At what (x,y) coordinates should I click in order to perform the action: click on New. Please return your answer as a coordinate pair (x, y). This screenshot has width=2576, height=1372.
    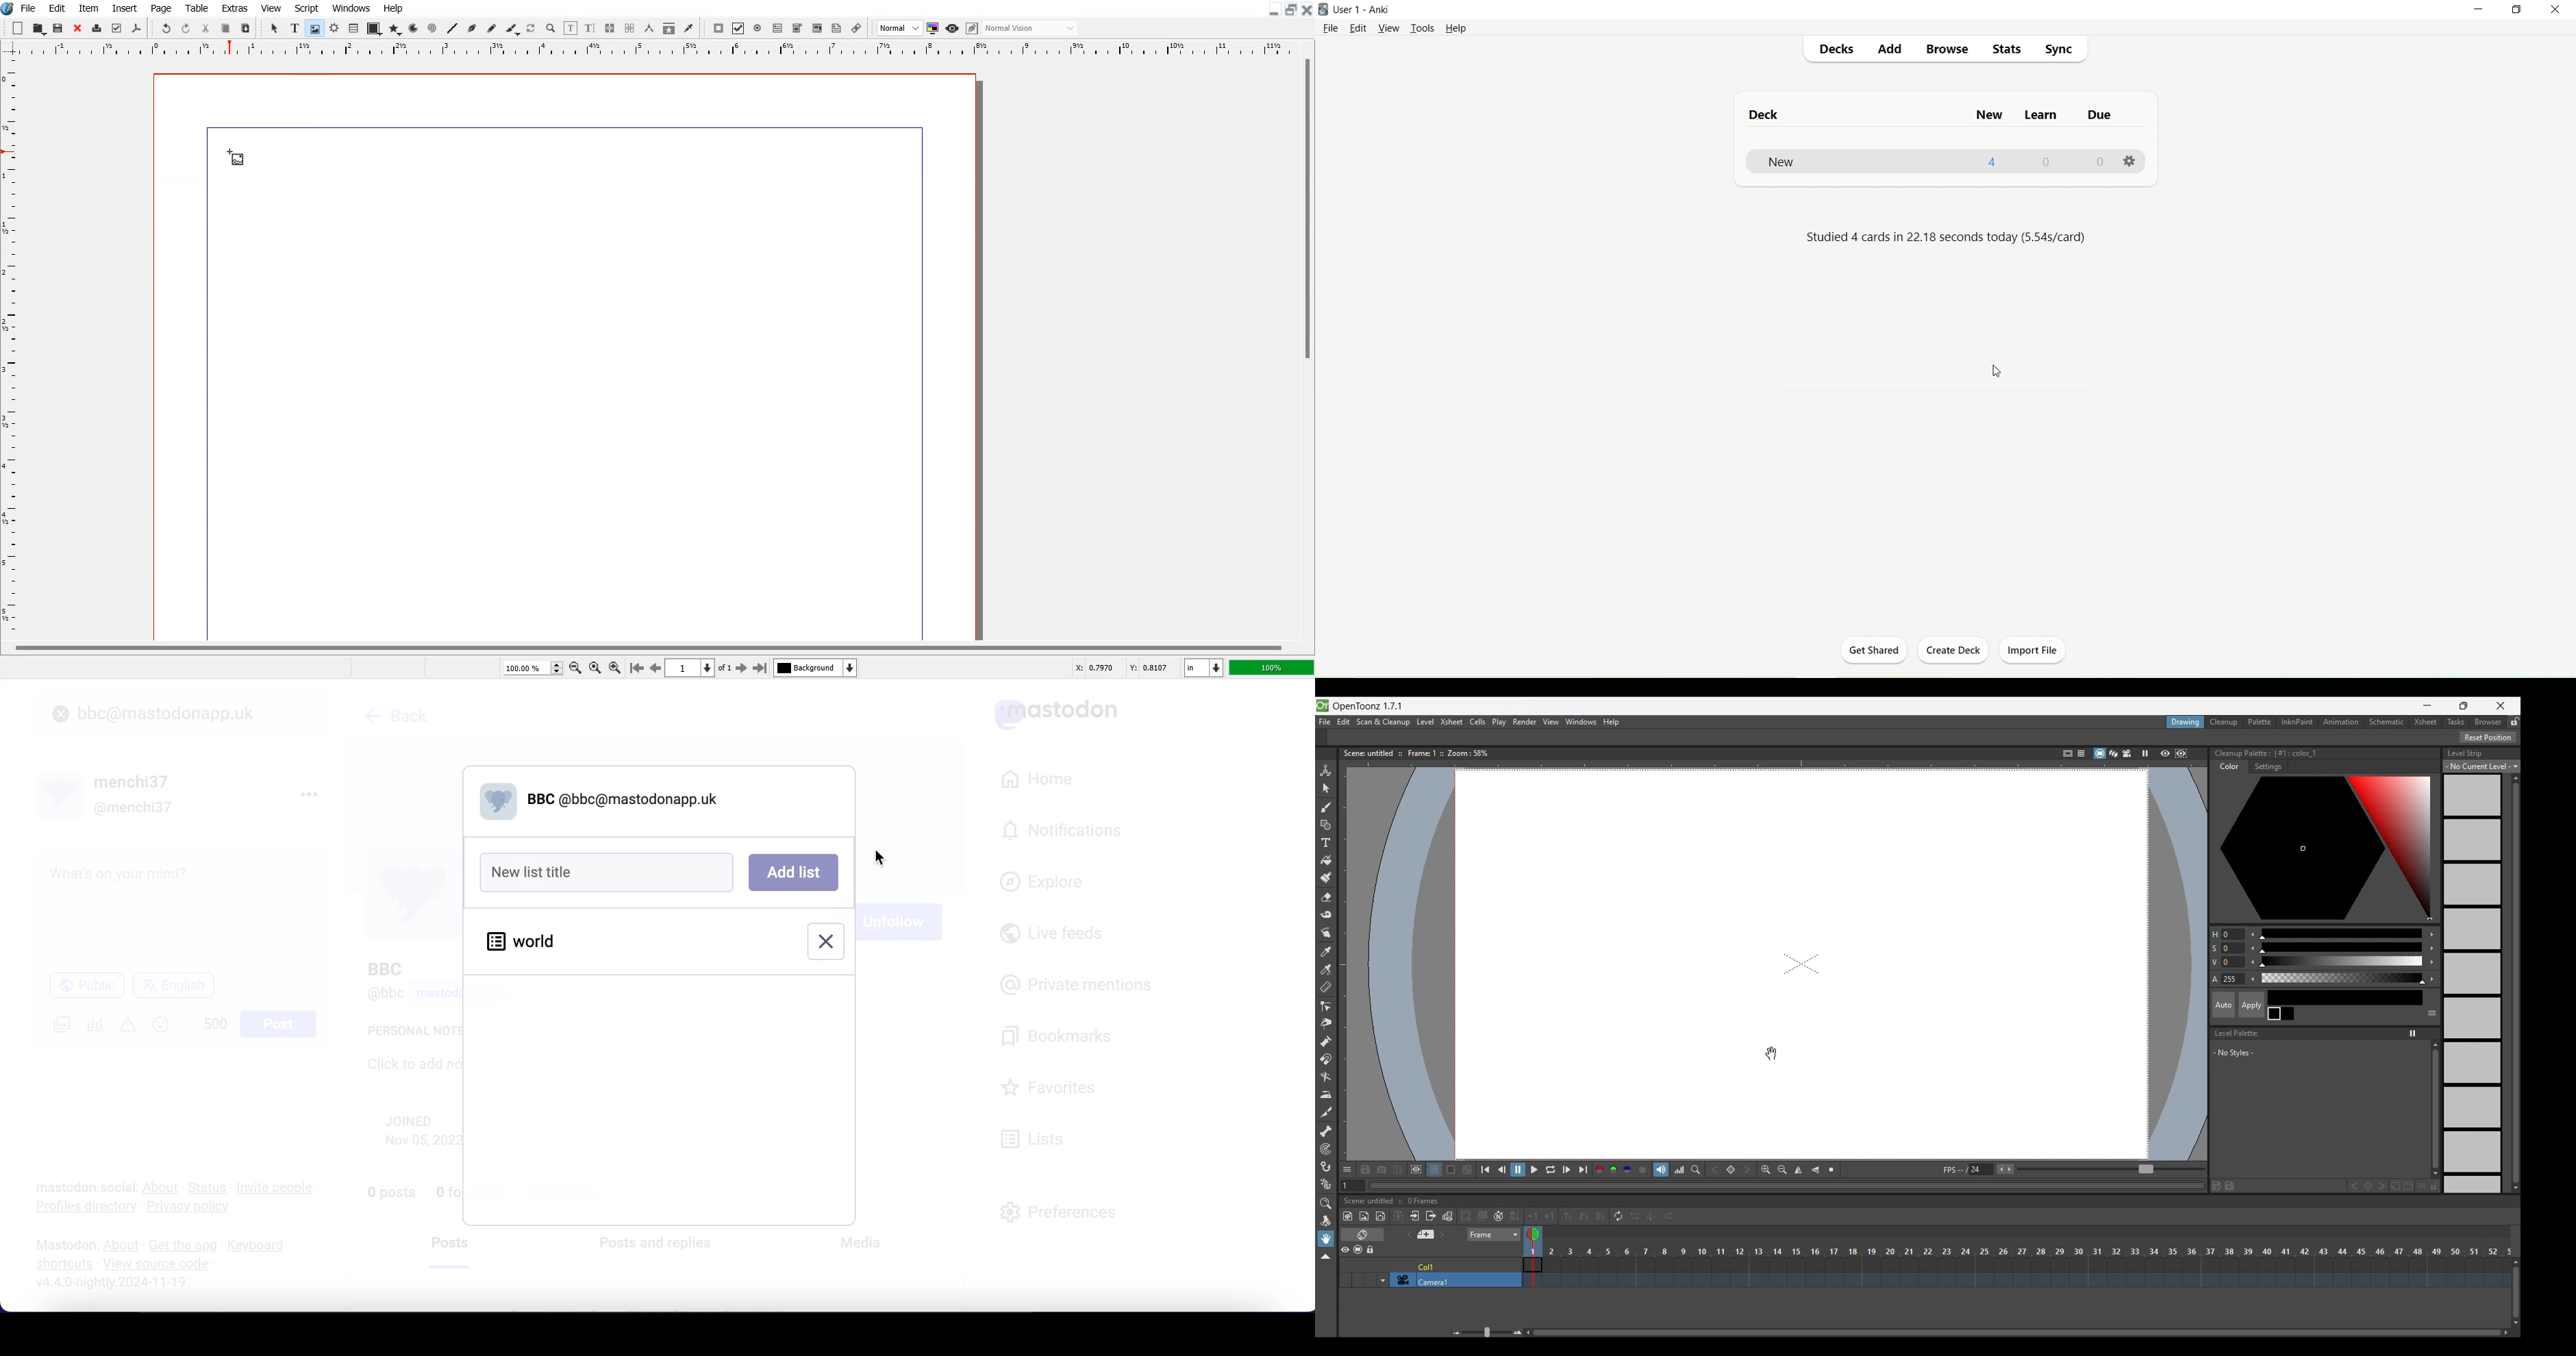
    Looking at the image, I should click on (1788, 162).